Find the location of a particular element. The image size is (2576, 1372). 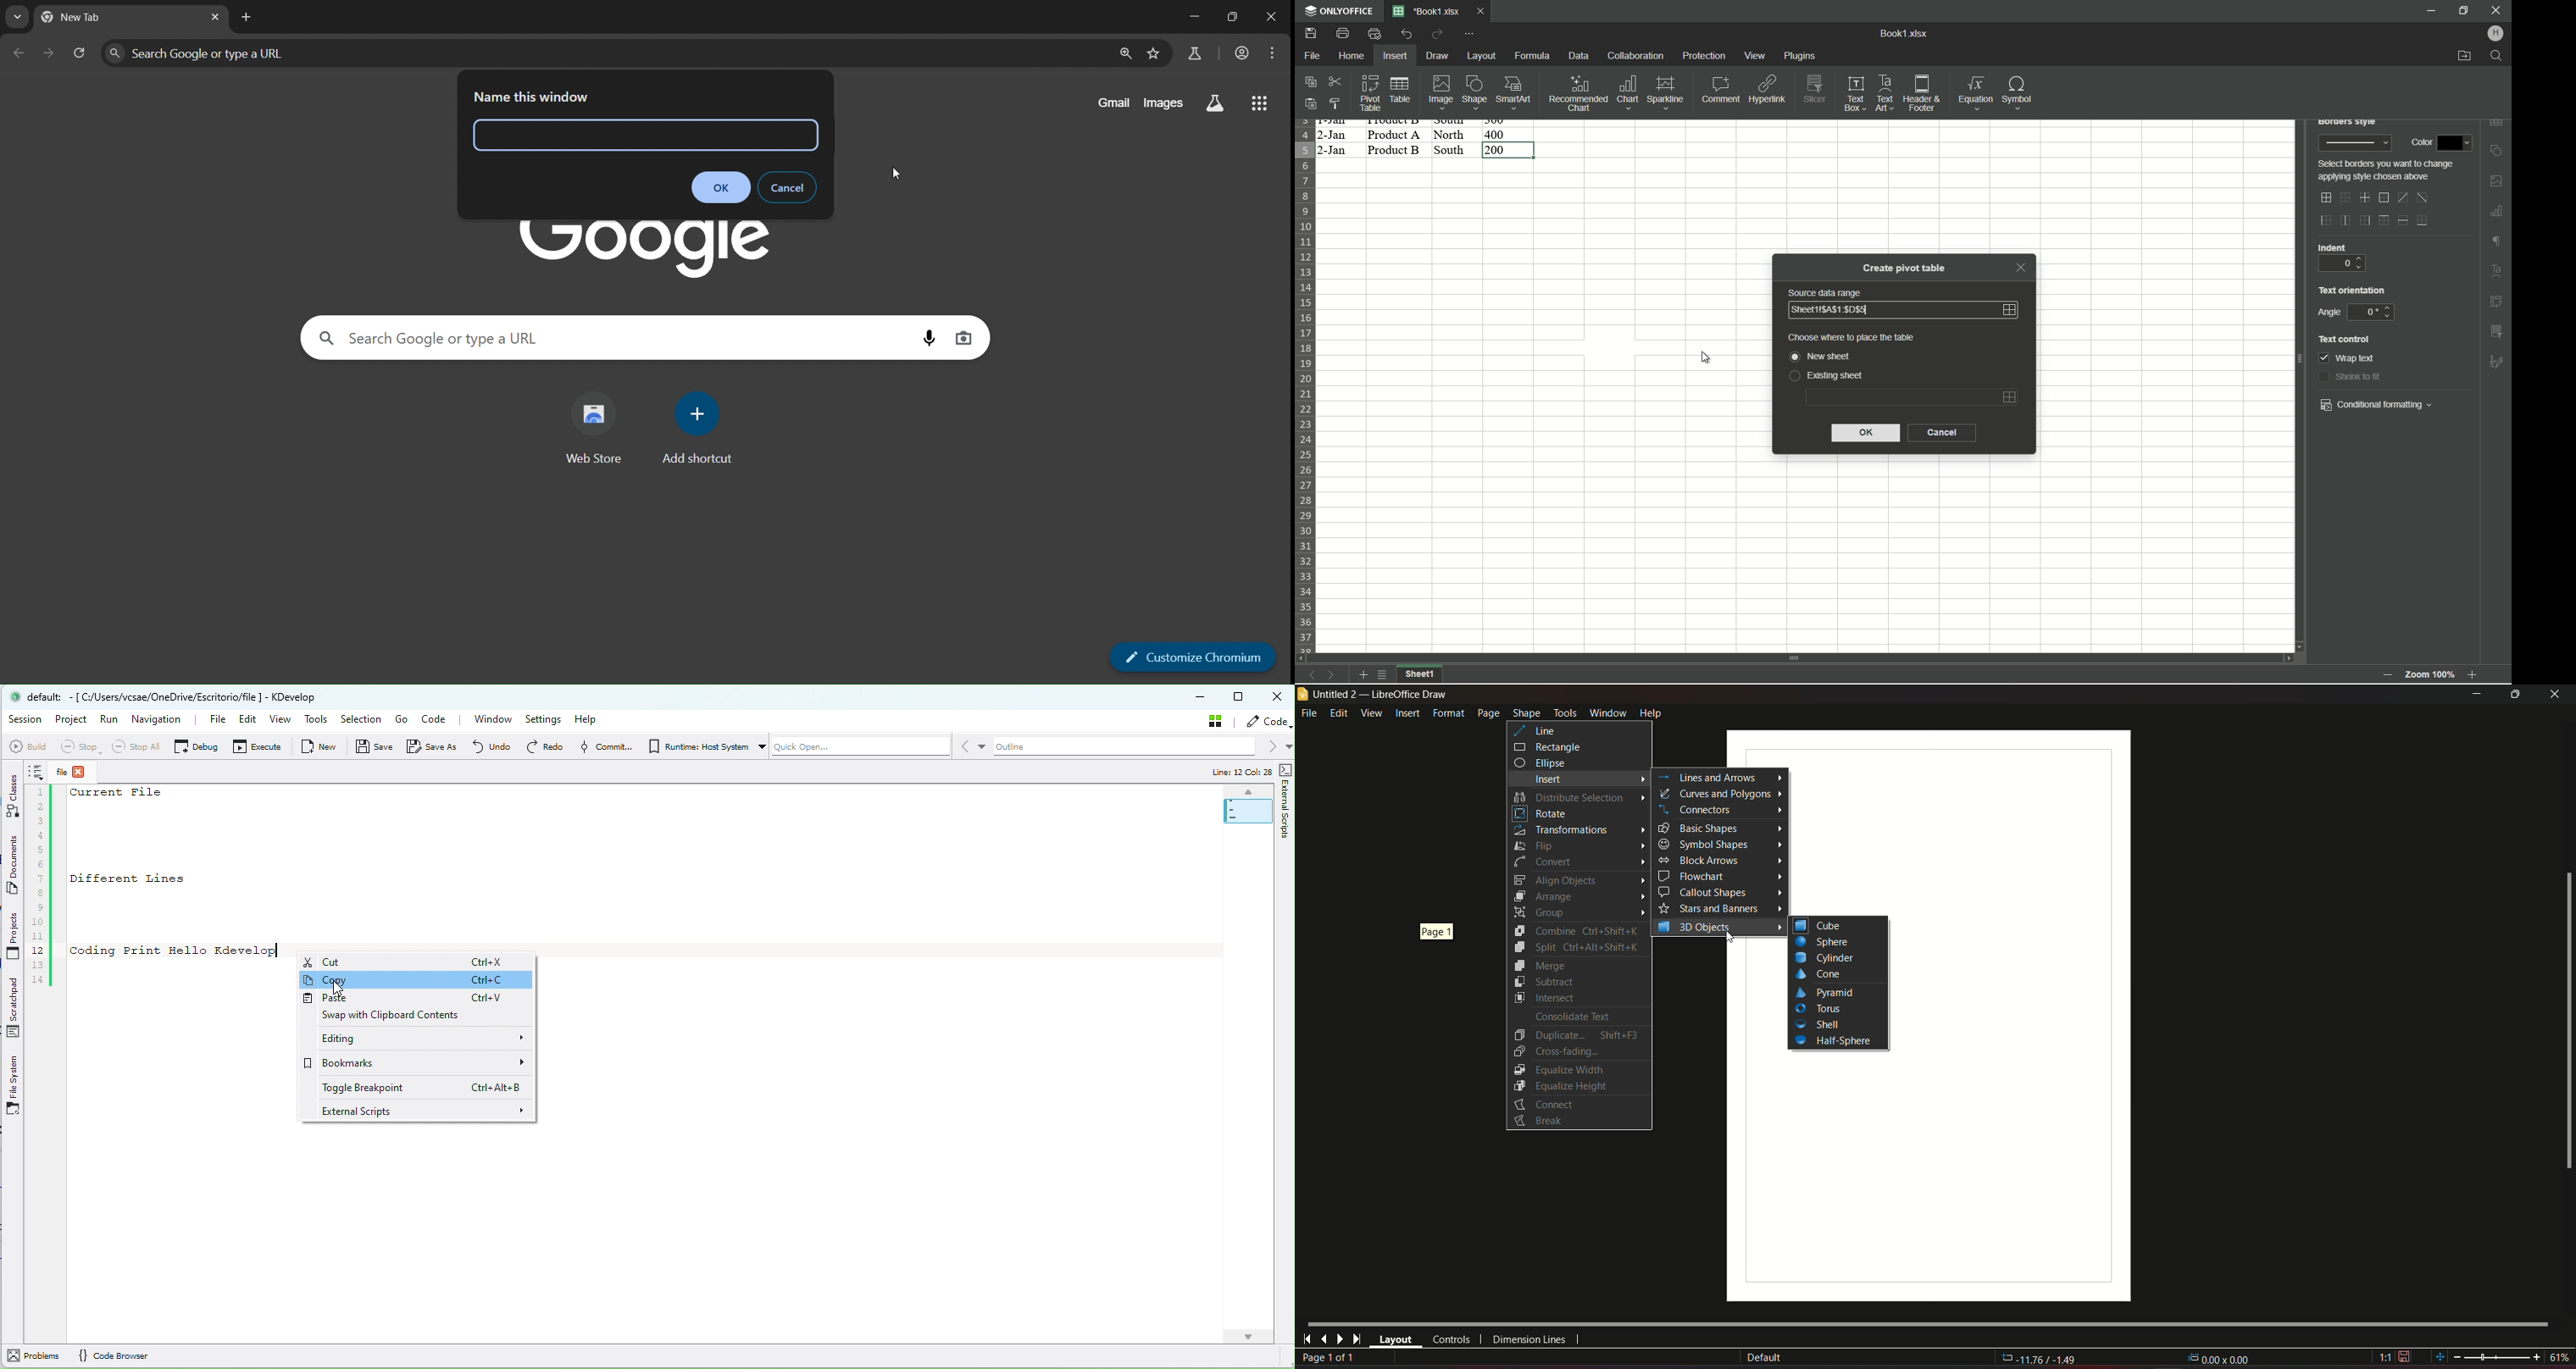

Intersect is located at coordinates (1546, 997).